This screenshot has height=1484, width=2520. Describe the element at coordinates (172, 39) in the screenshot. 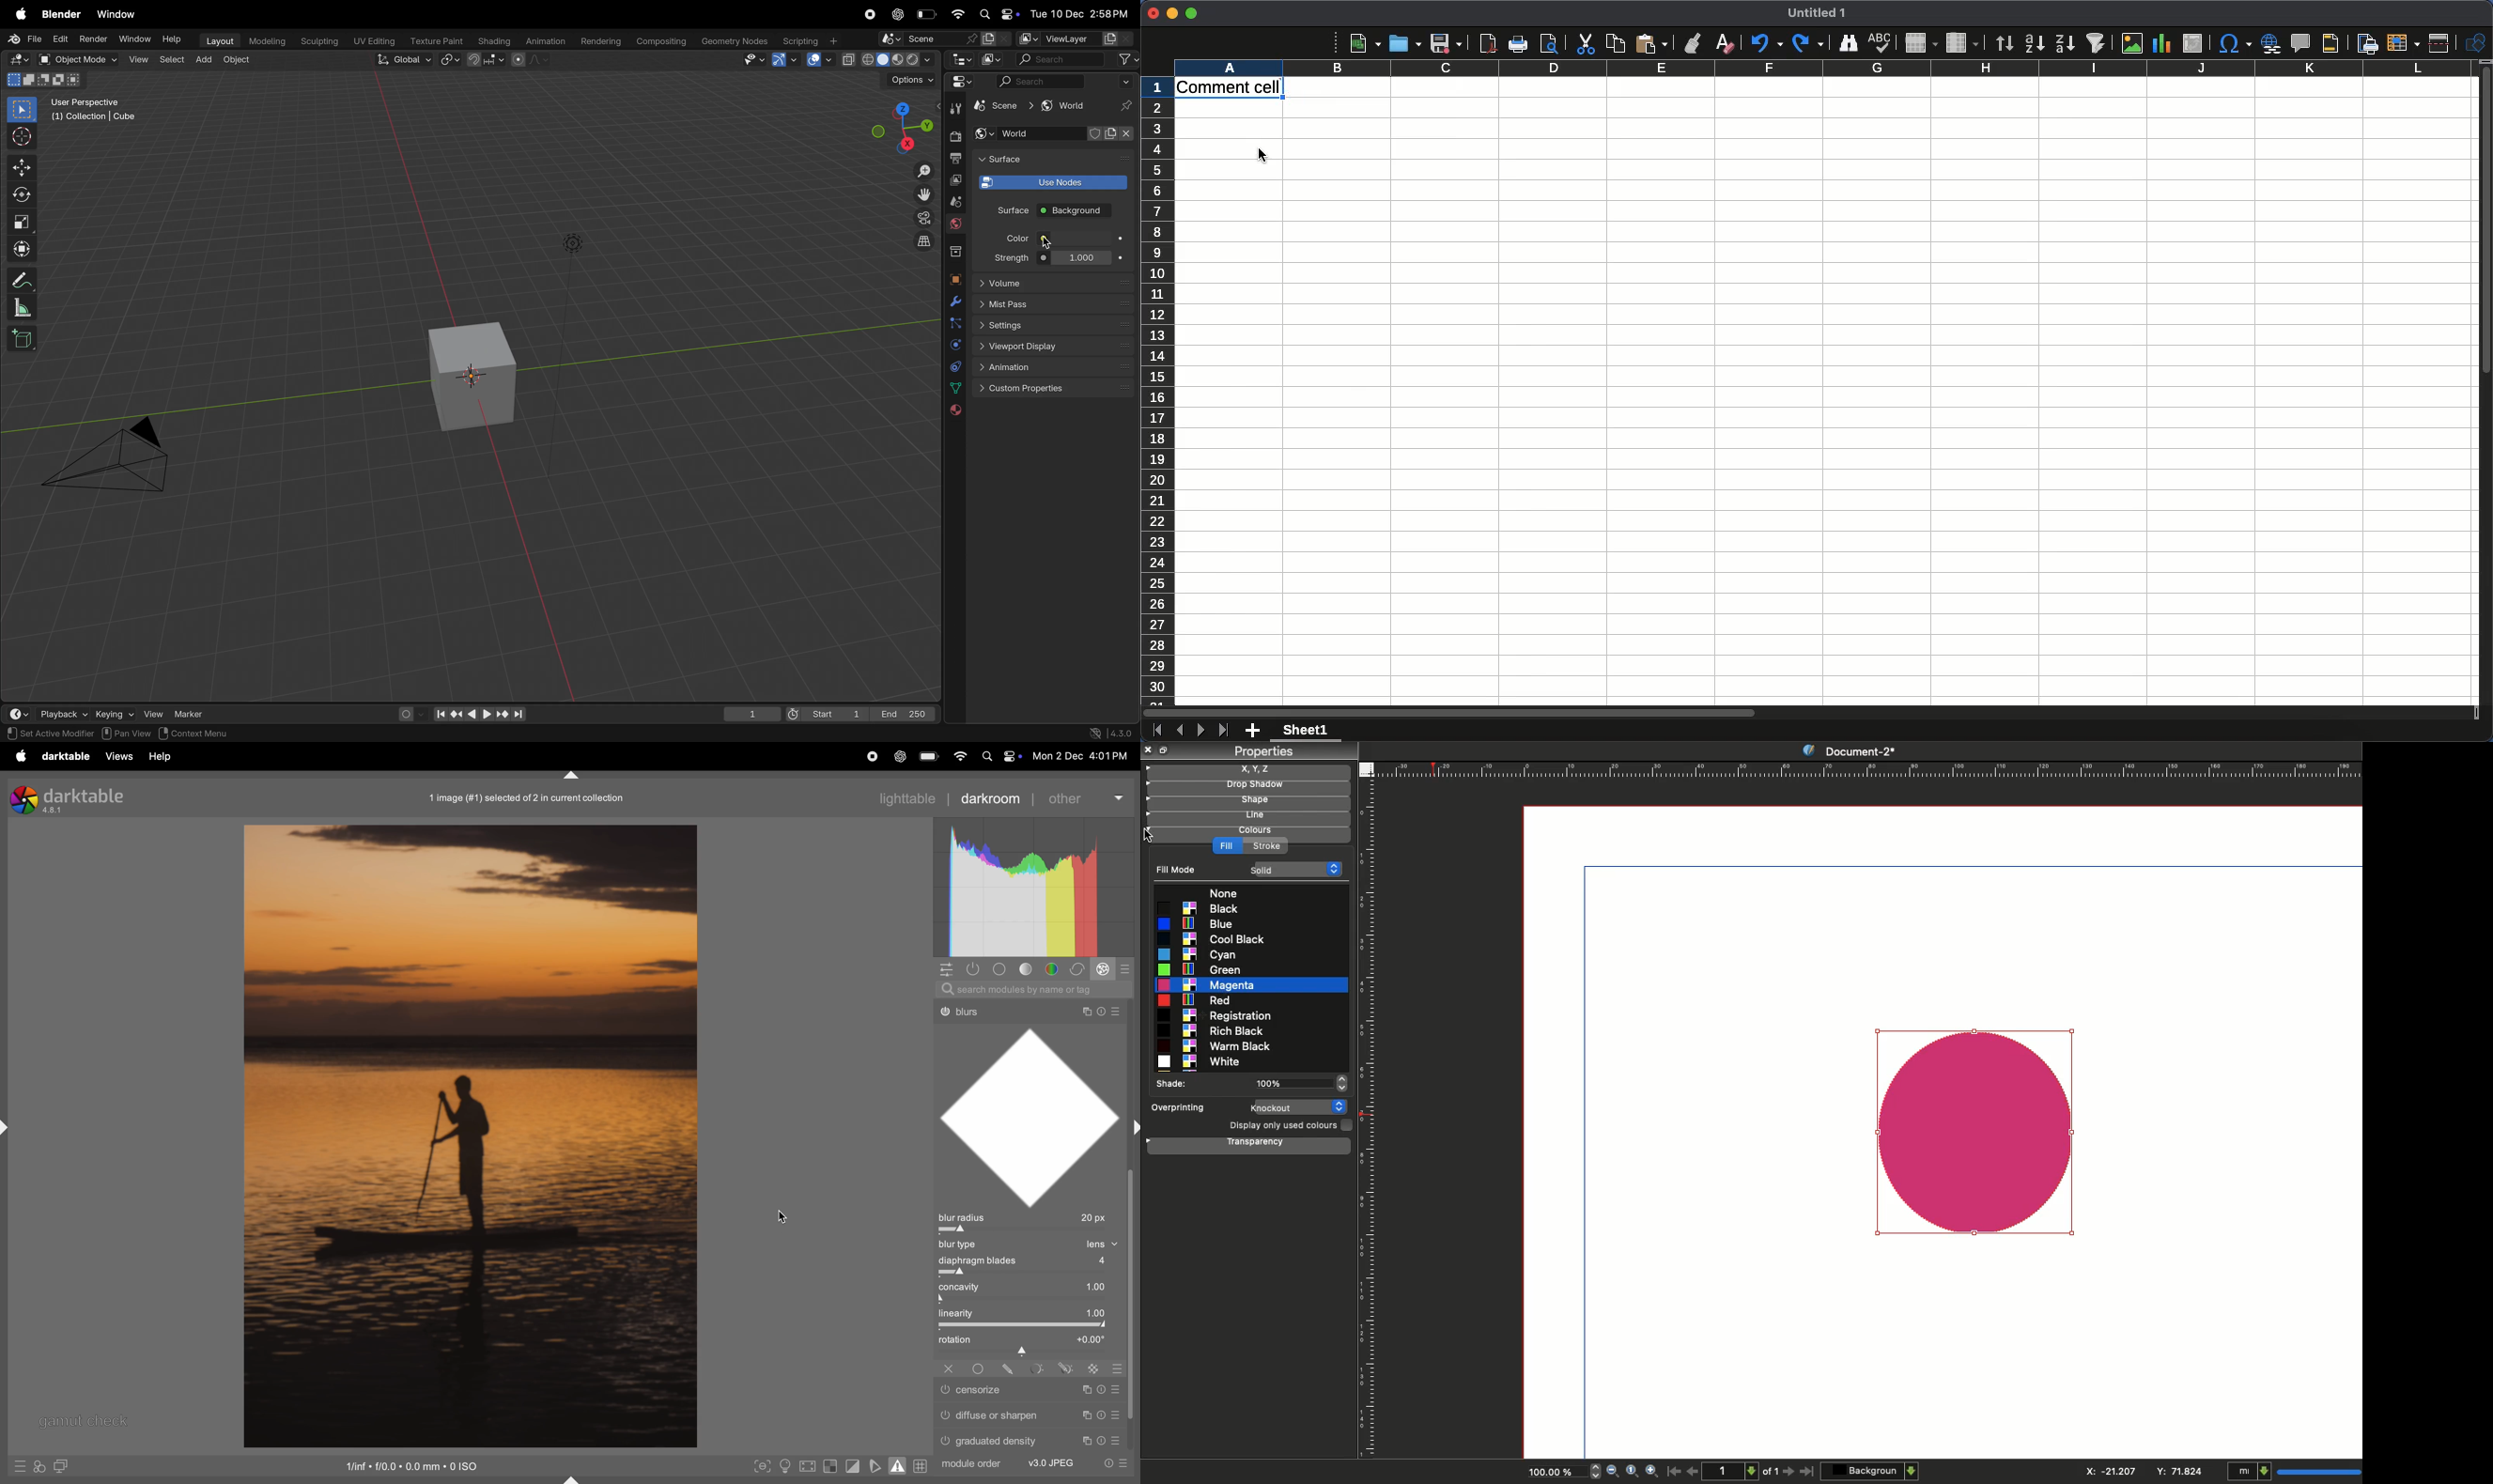

I see `Help` at that location.